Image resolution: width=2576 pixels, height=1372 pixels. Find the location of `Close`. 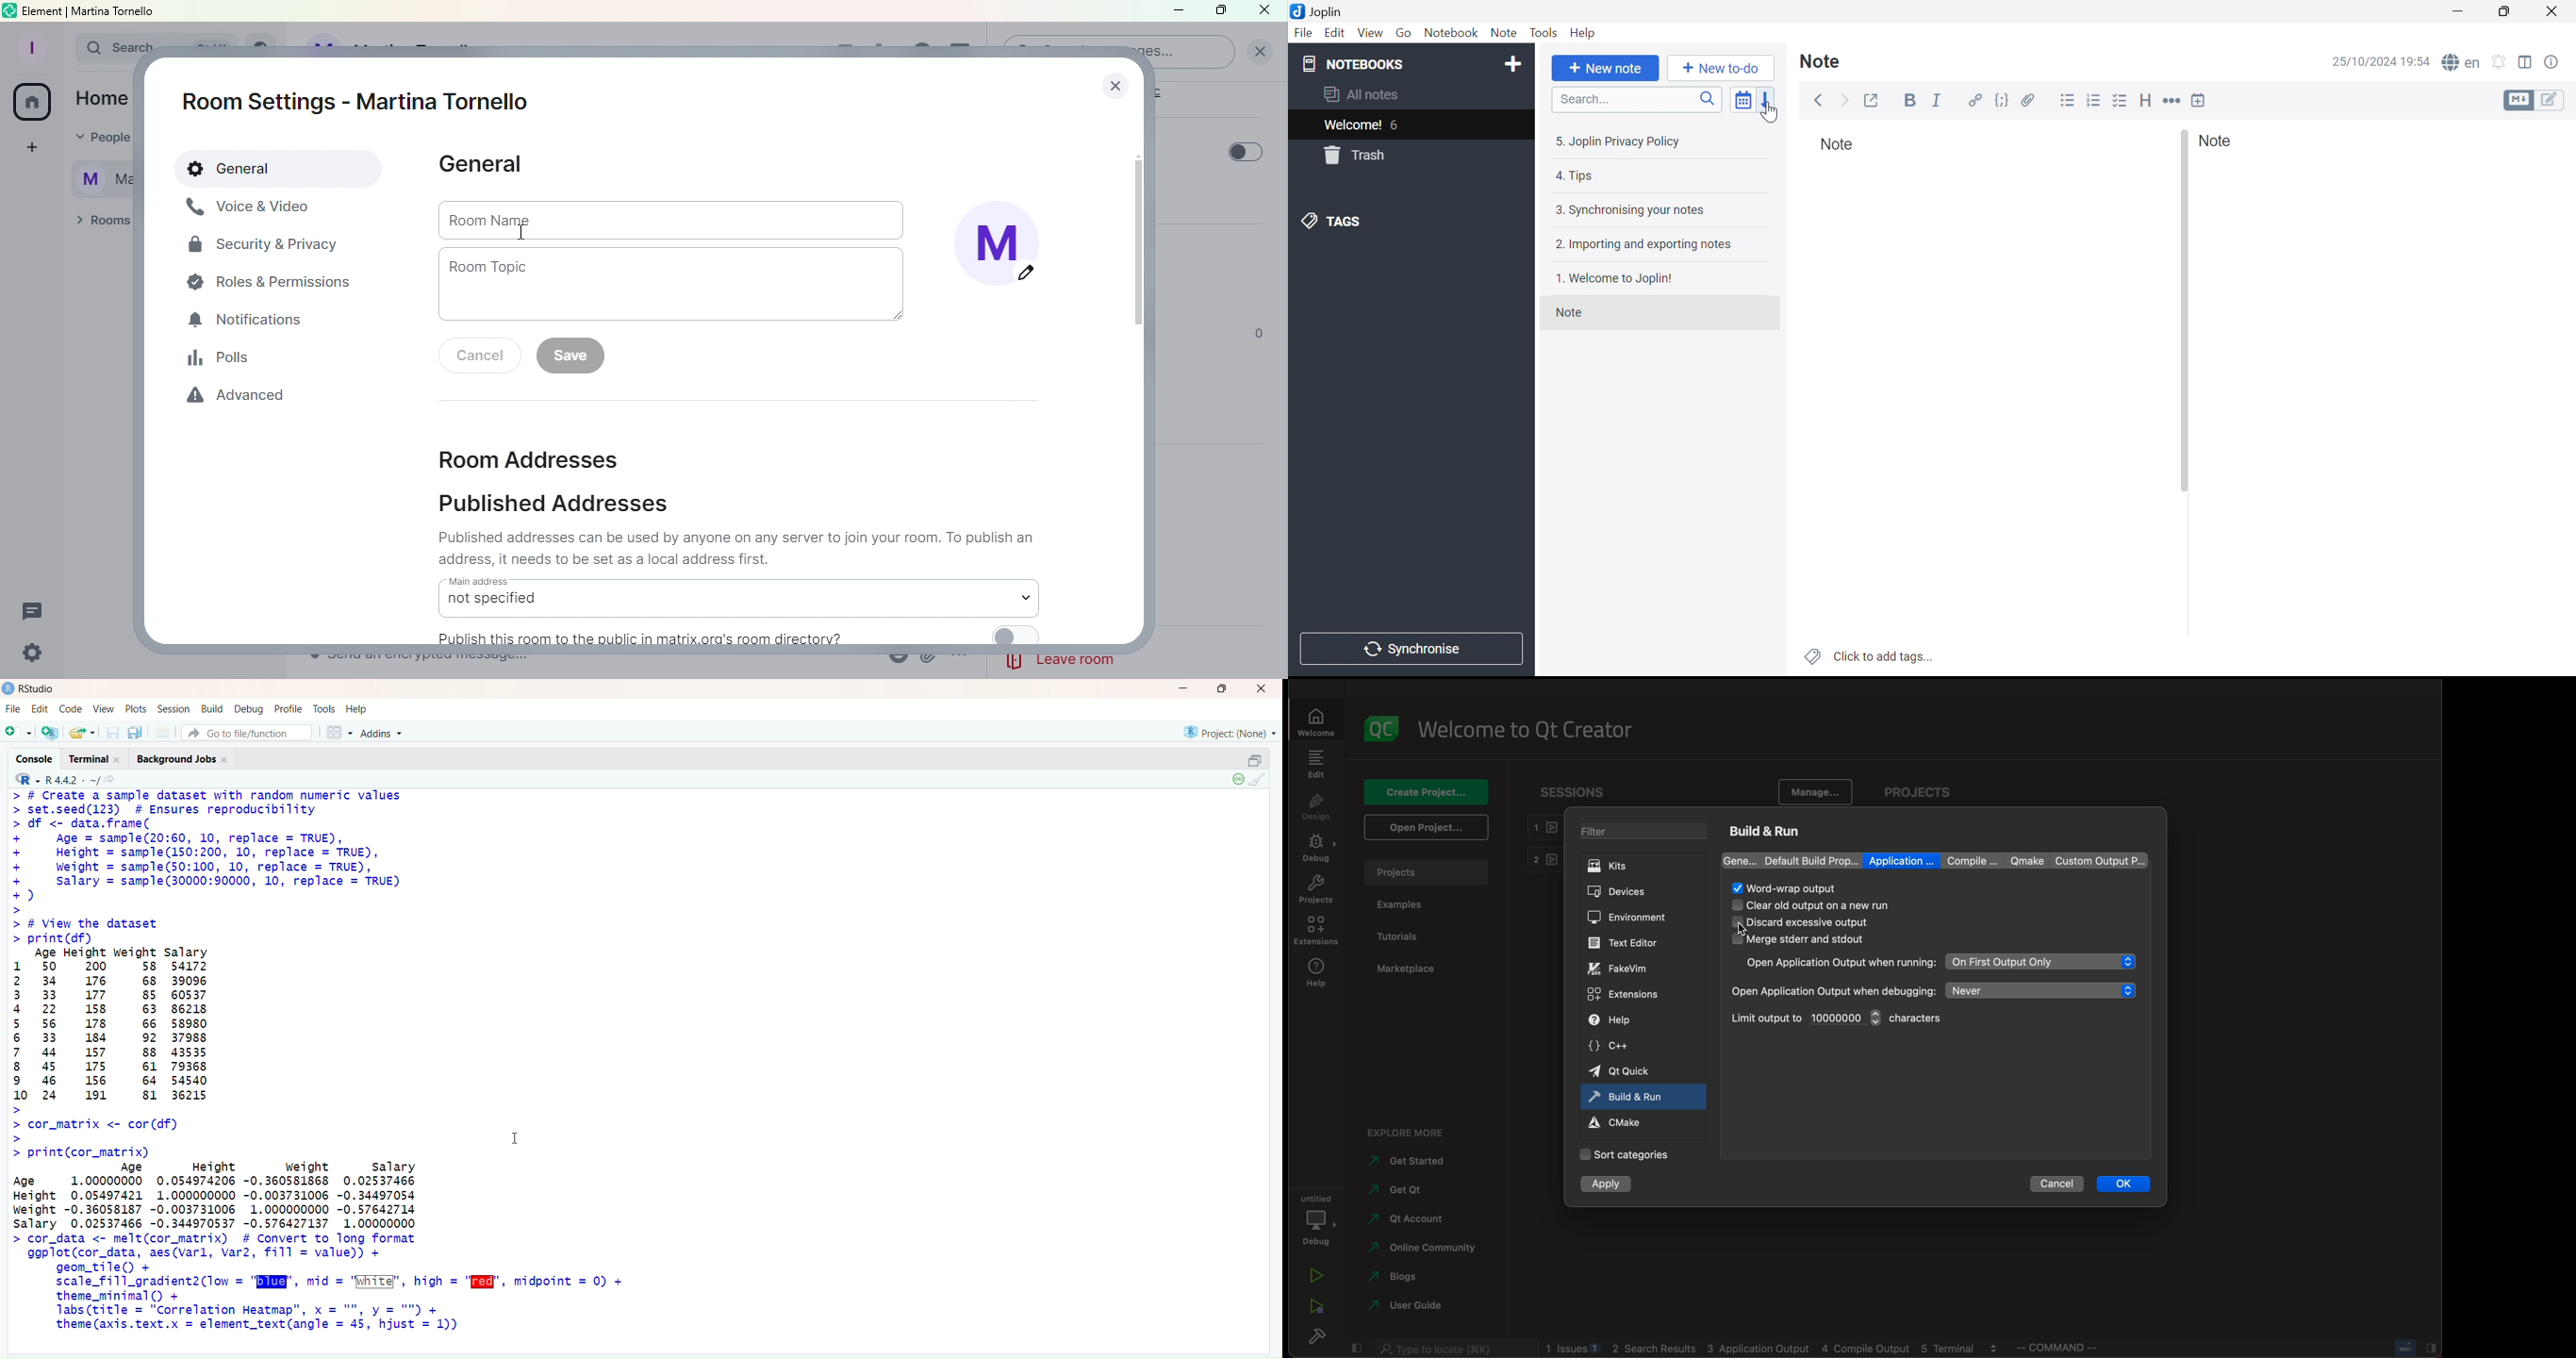

Close is located at coordinates (2554, 13).